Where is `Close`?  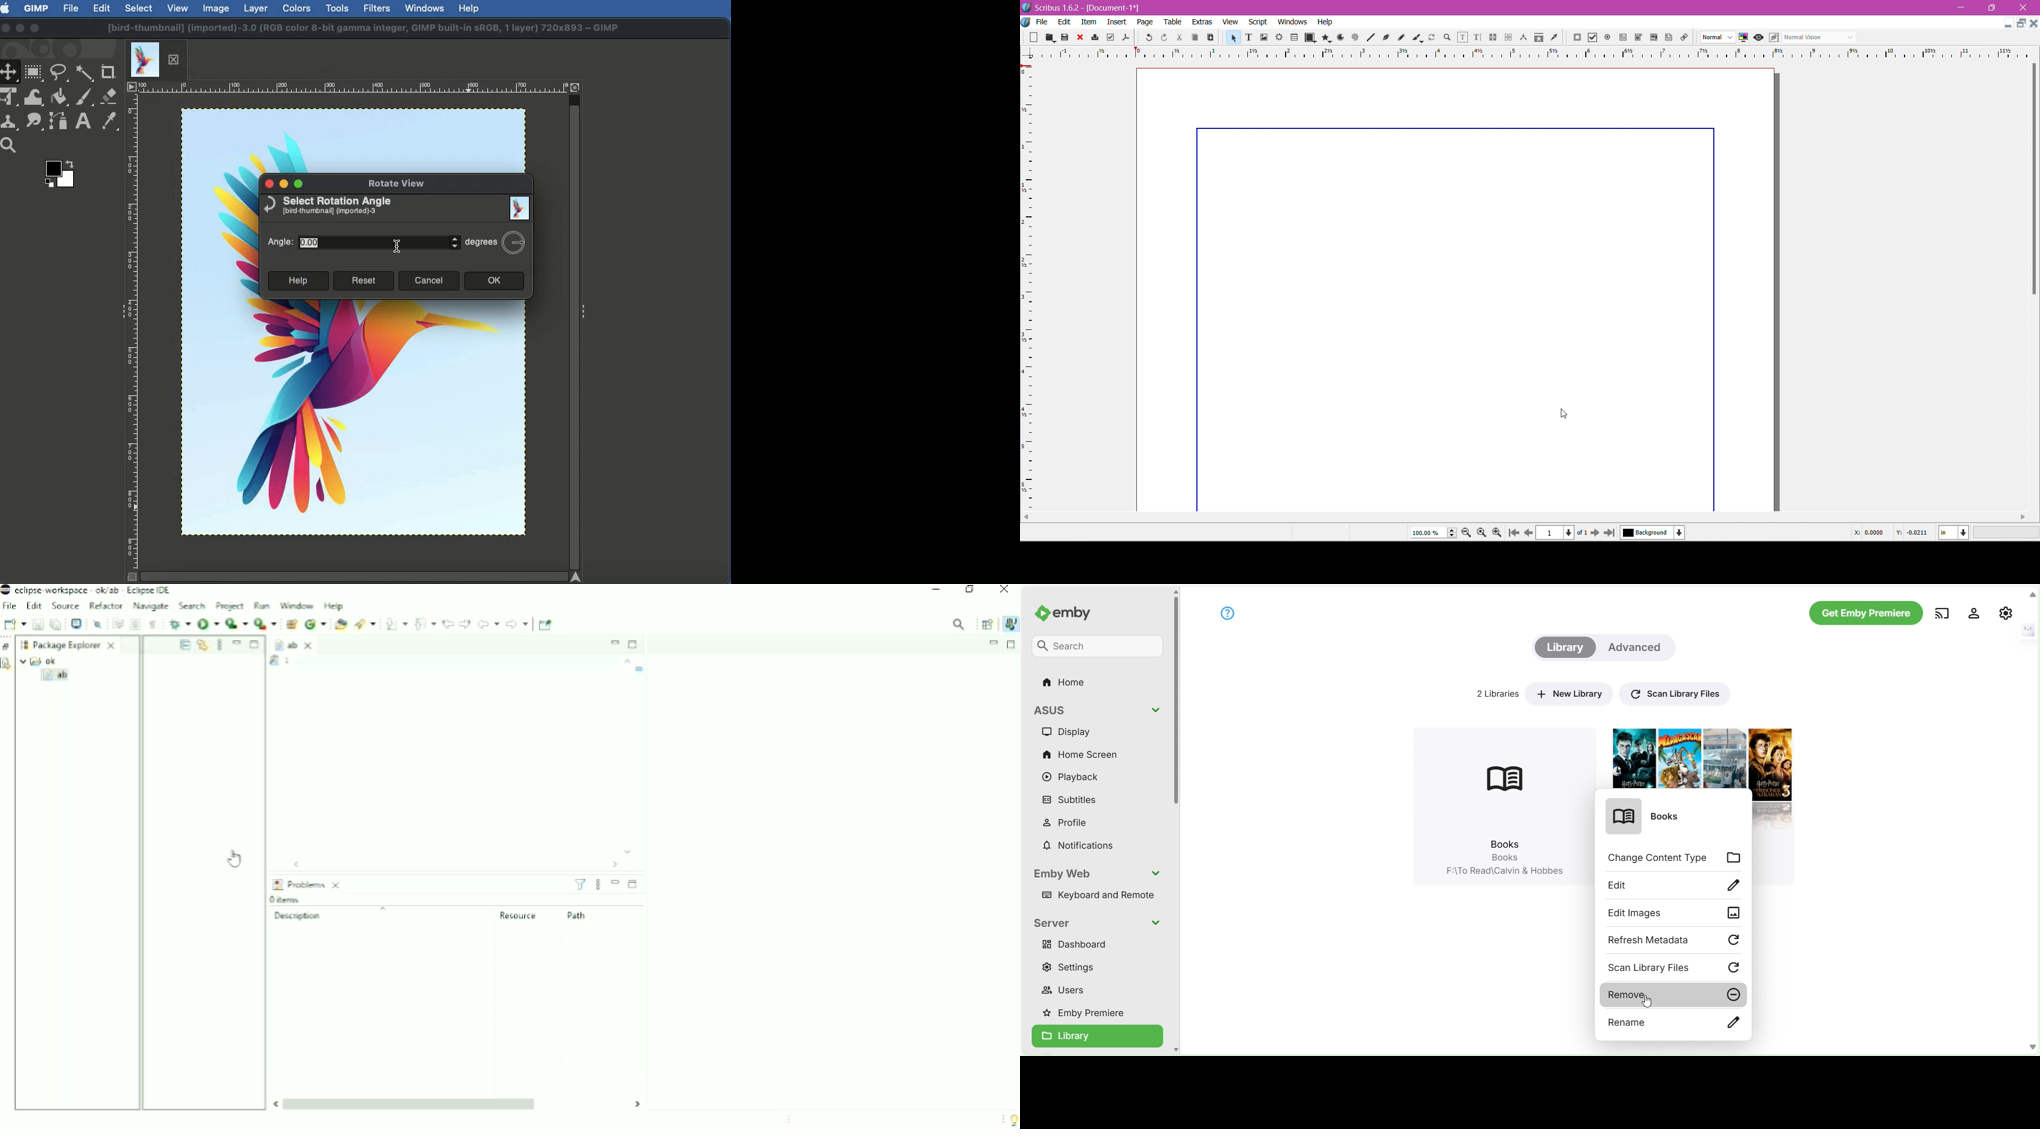 Close is located at coordinates (2019, 8).